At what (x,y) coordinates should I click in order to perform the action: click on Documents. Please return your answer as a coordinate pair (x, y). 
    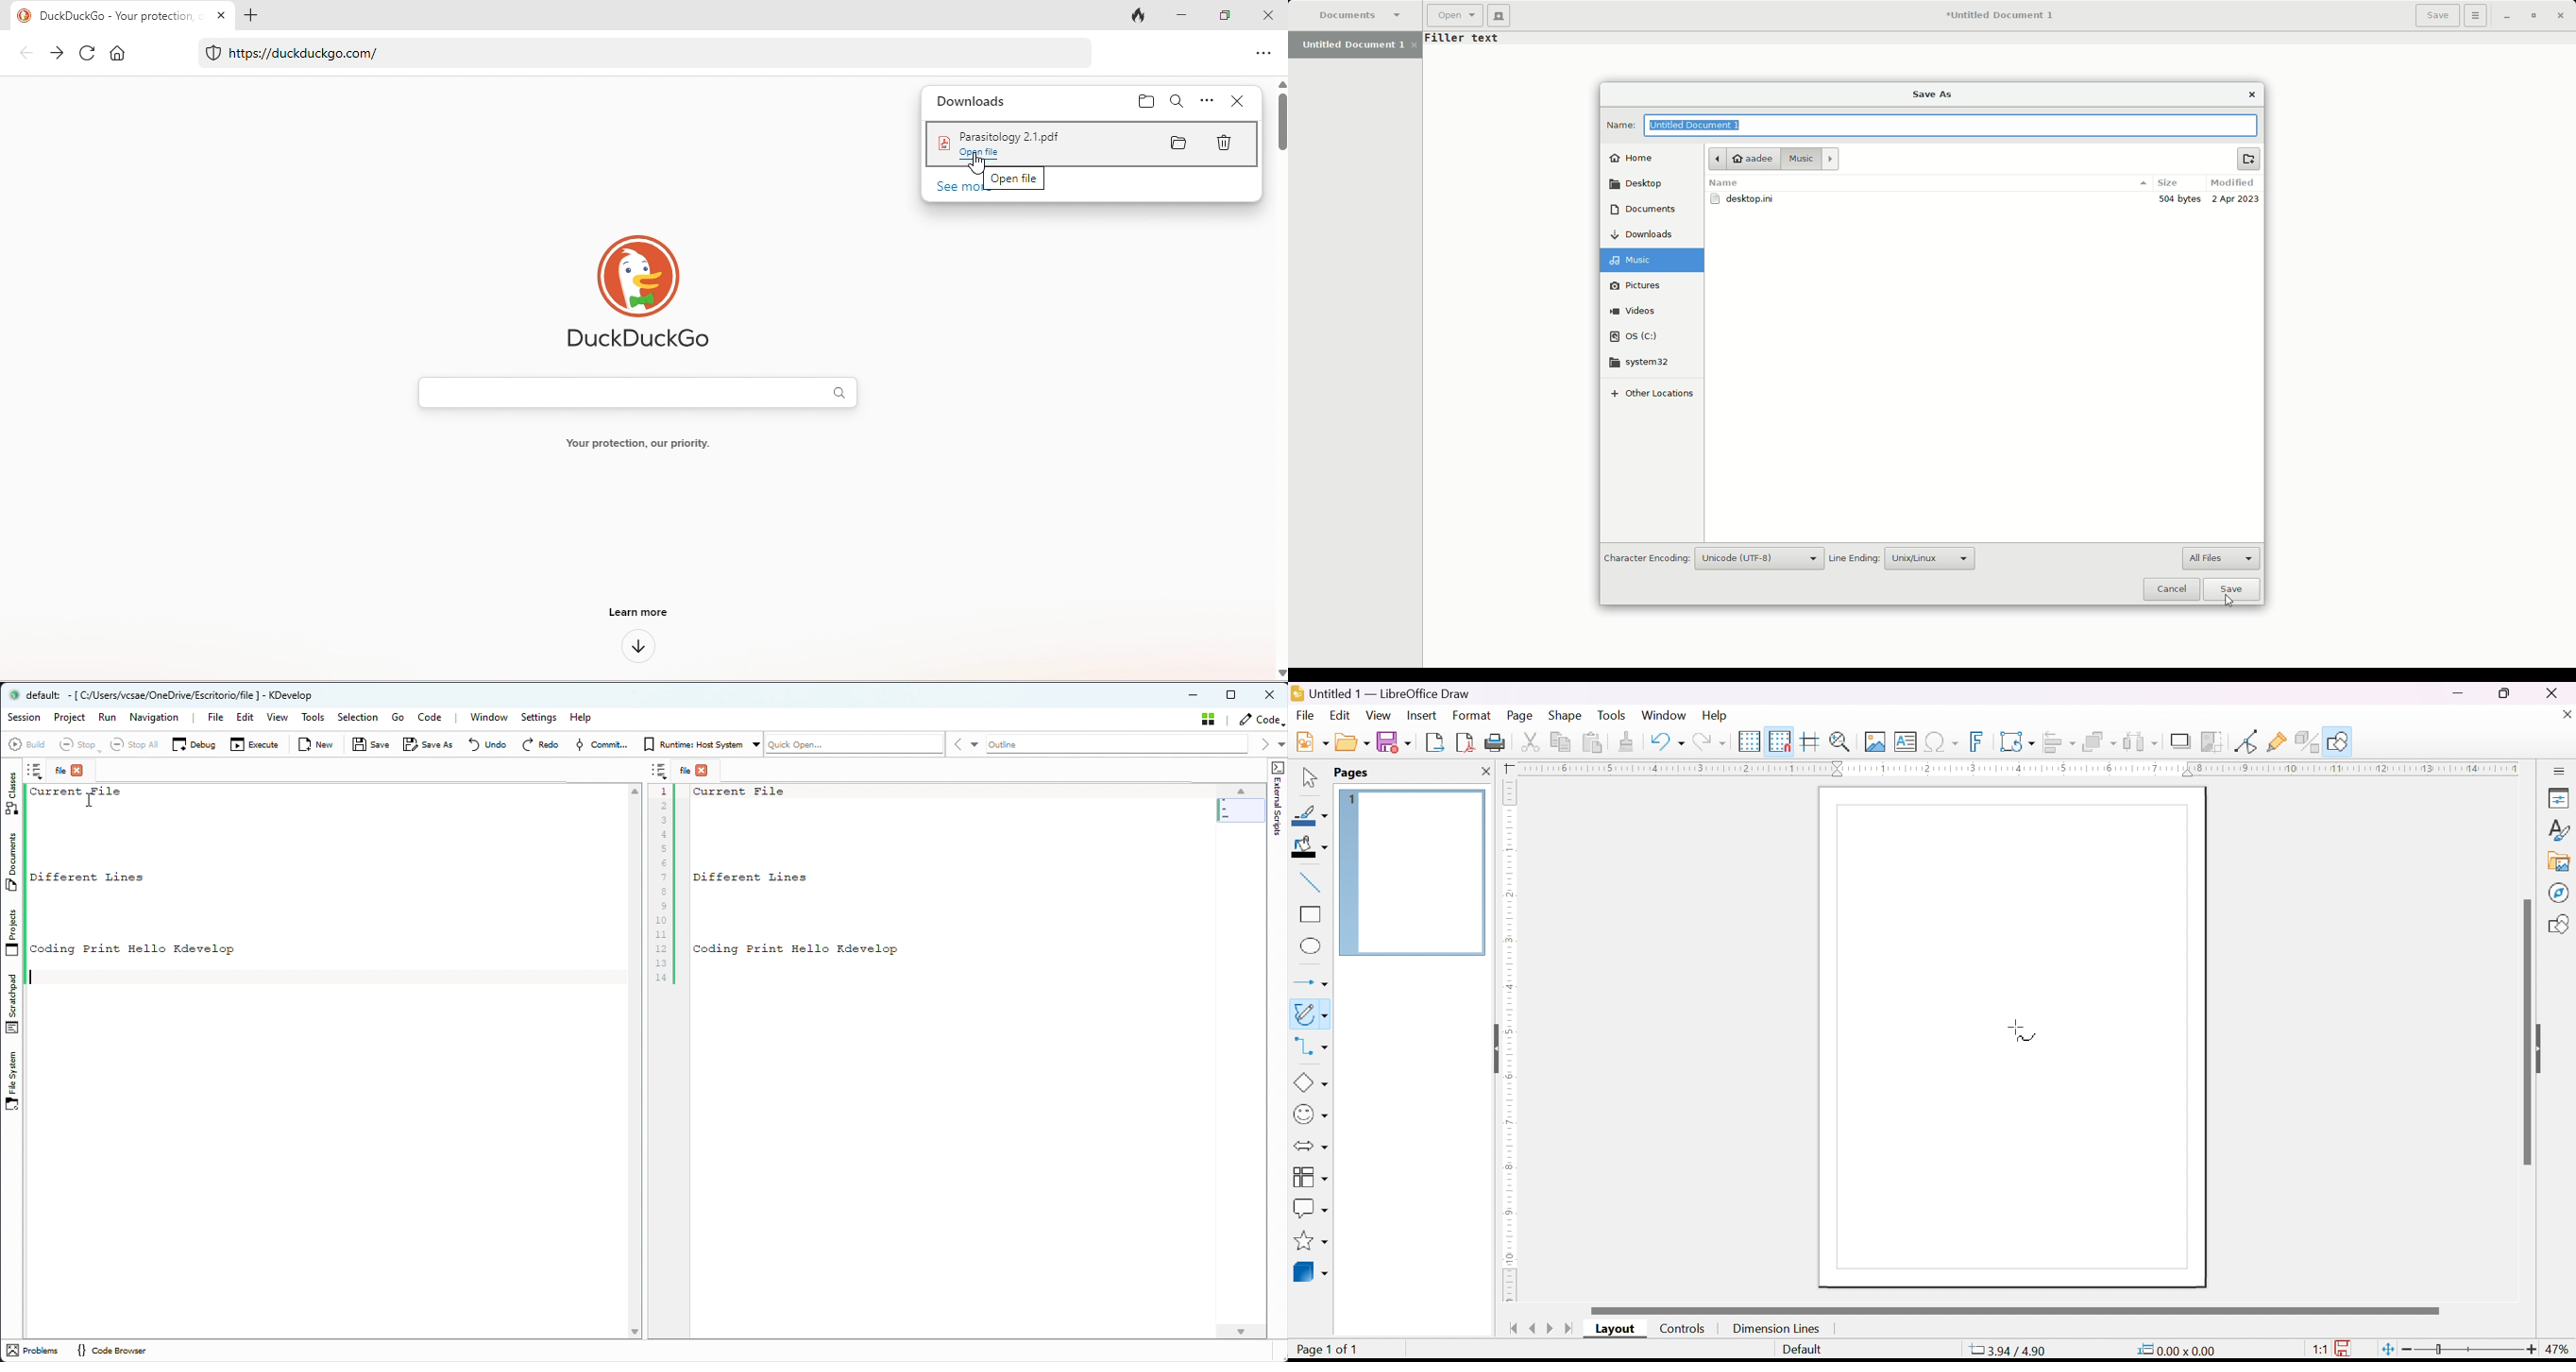
    Looking at the image, I should click on (1360, 16).